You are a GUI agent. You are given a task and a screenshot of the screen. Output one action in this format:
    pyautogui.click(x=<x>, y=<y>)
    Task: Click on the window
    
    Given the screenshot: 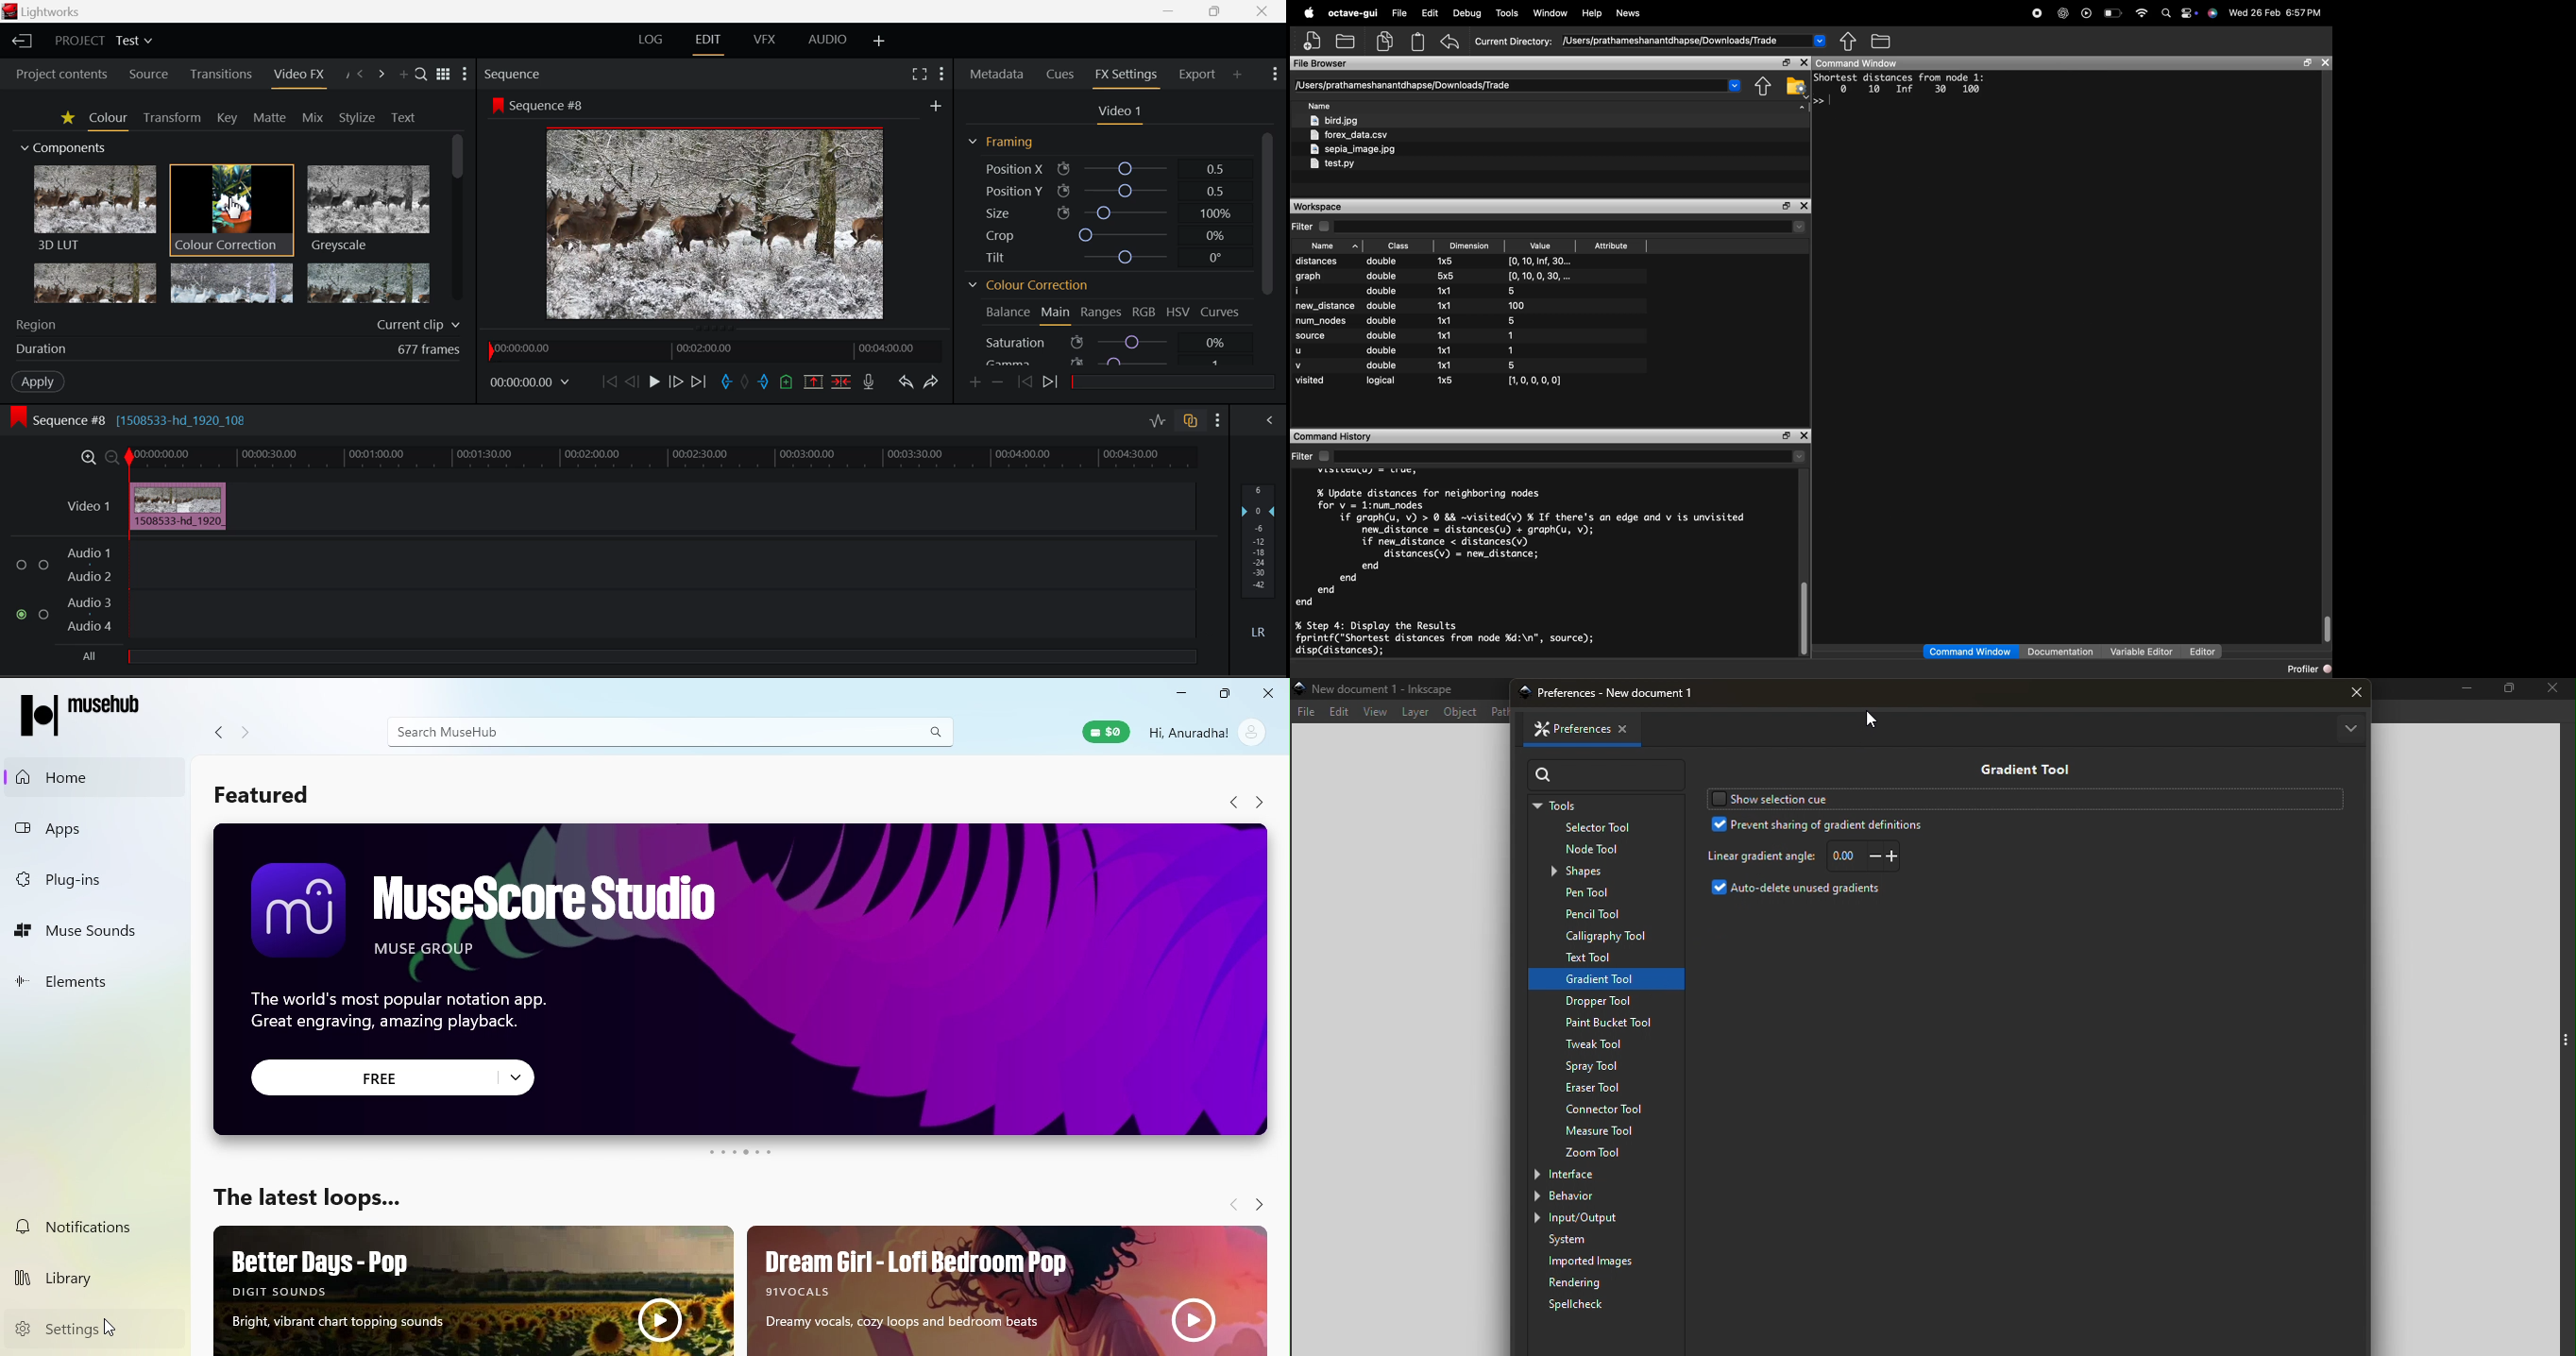 What is the action you would take?
    pyautogui.click(x=1550, y=13)
    